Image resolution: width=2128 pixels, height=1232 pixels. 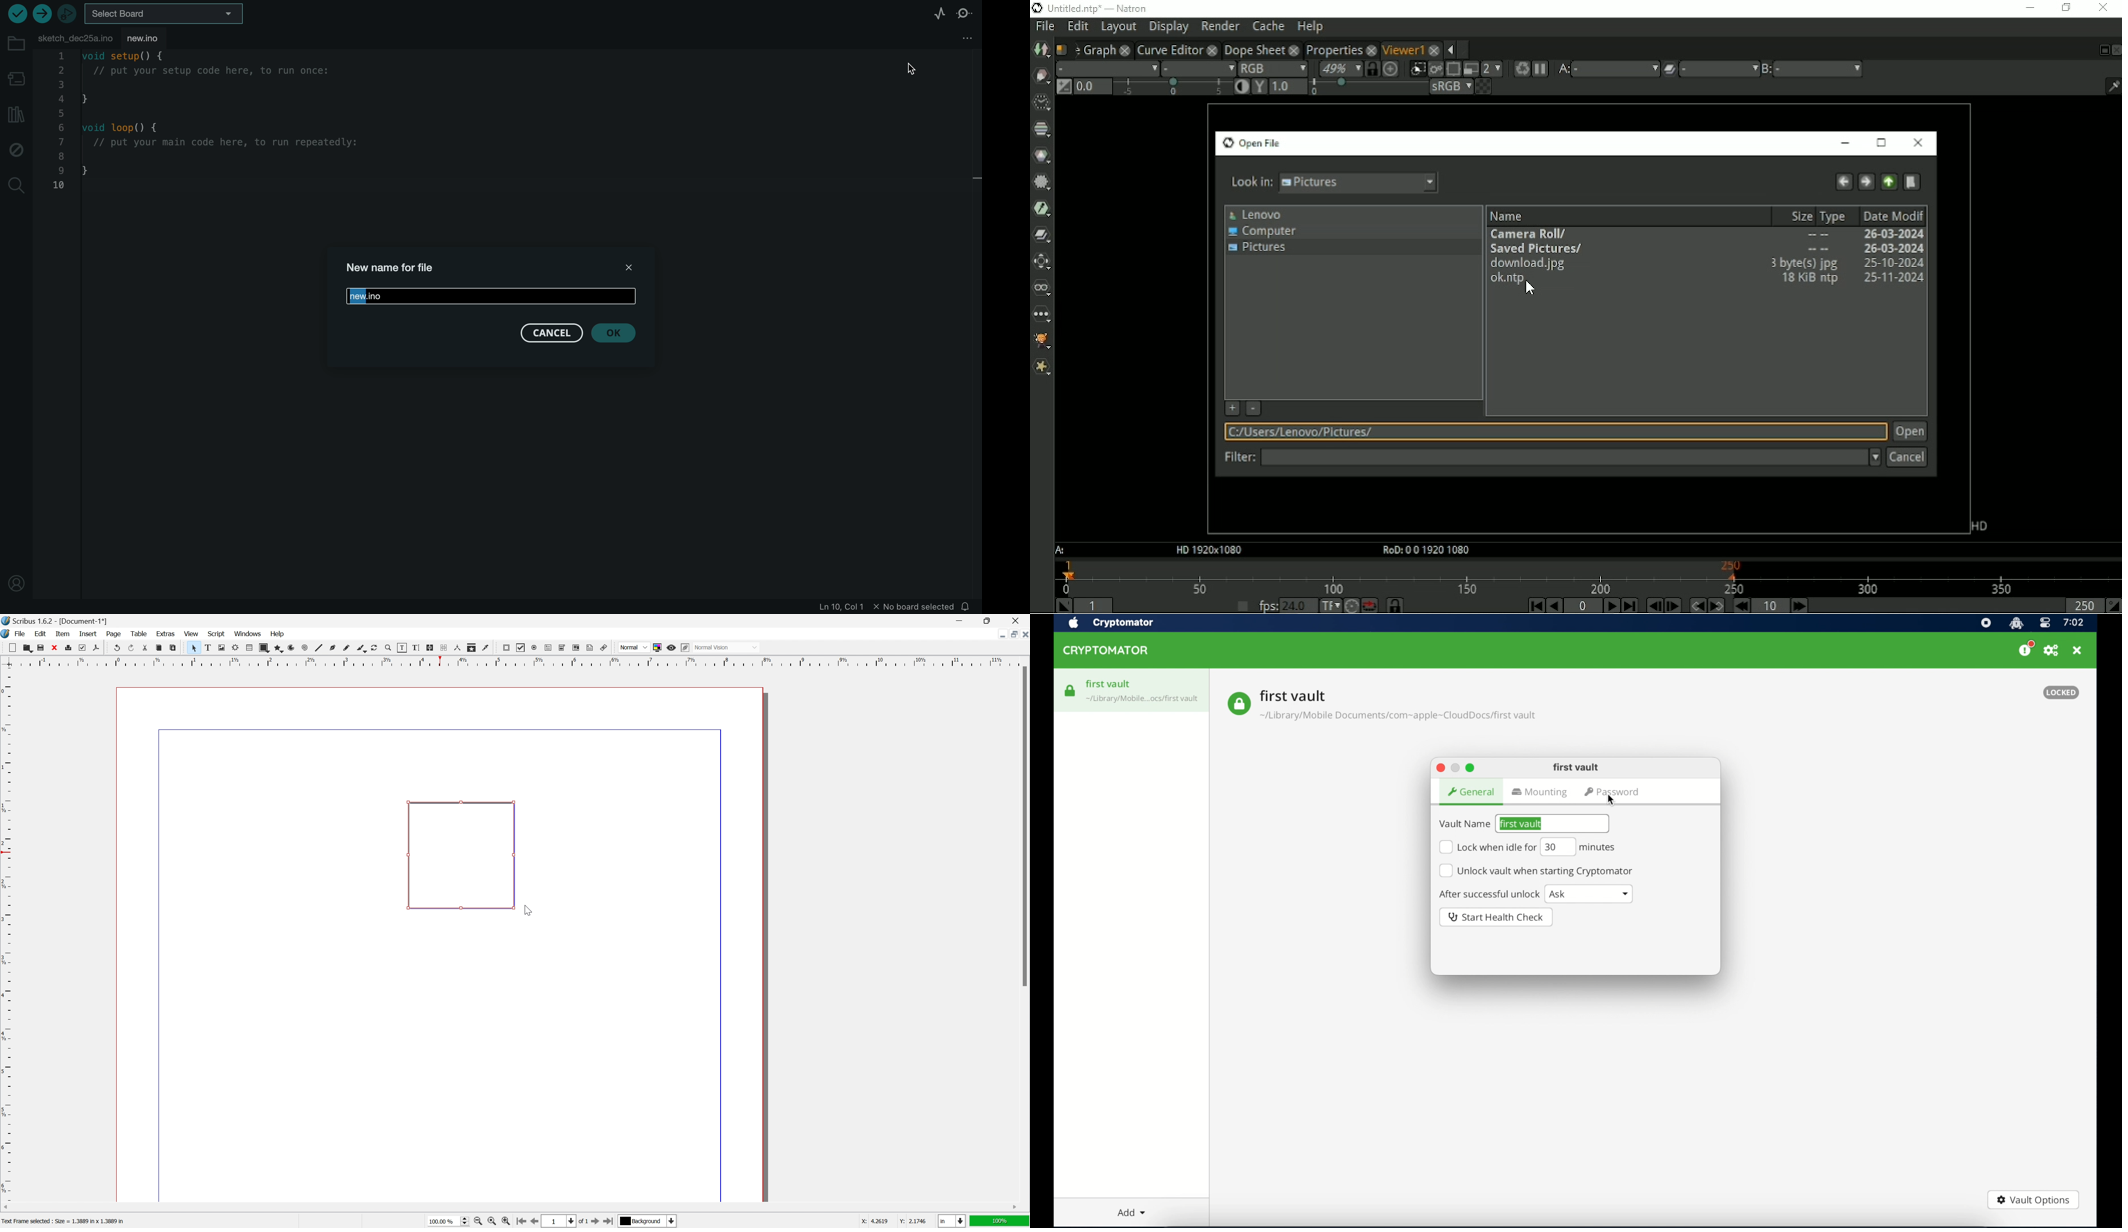 What do you see at coordinates (115, 647) in the screenshot?
I see `undo` at bounding box center [115, 647].